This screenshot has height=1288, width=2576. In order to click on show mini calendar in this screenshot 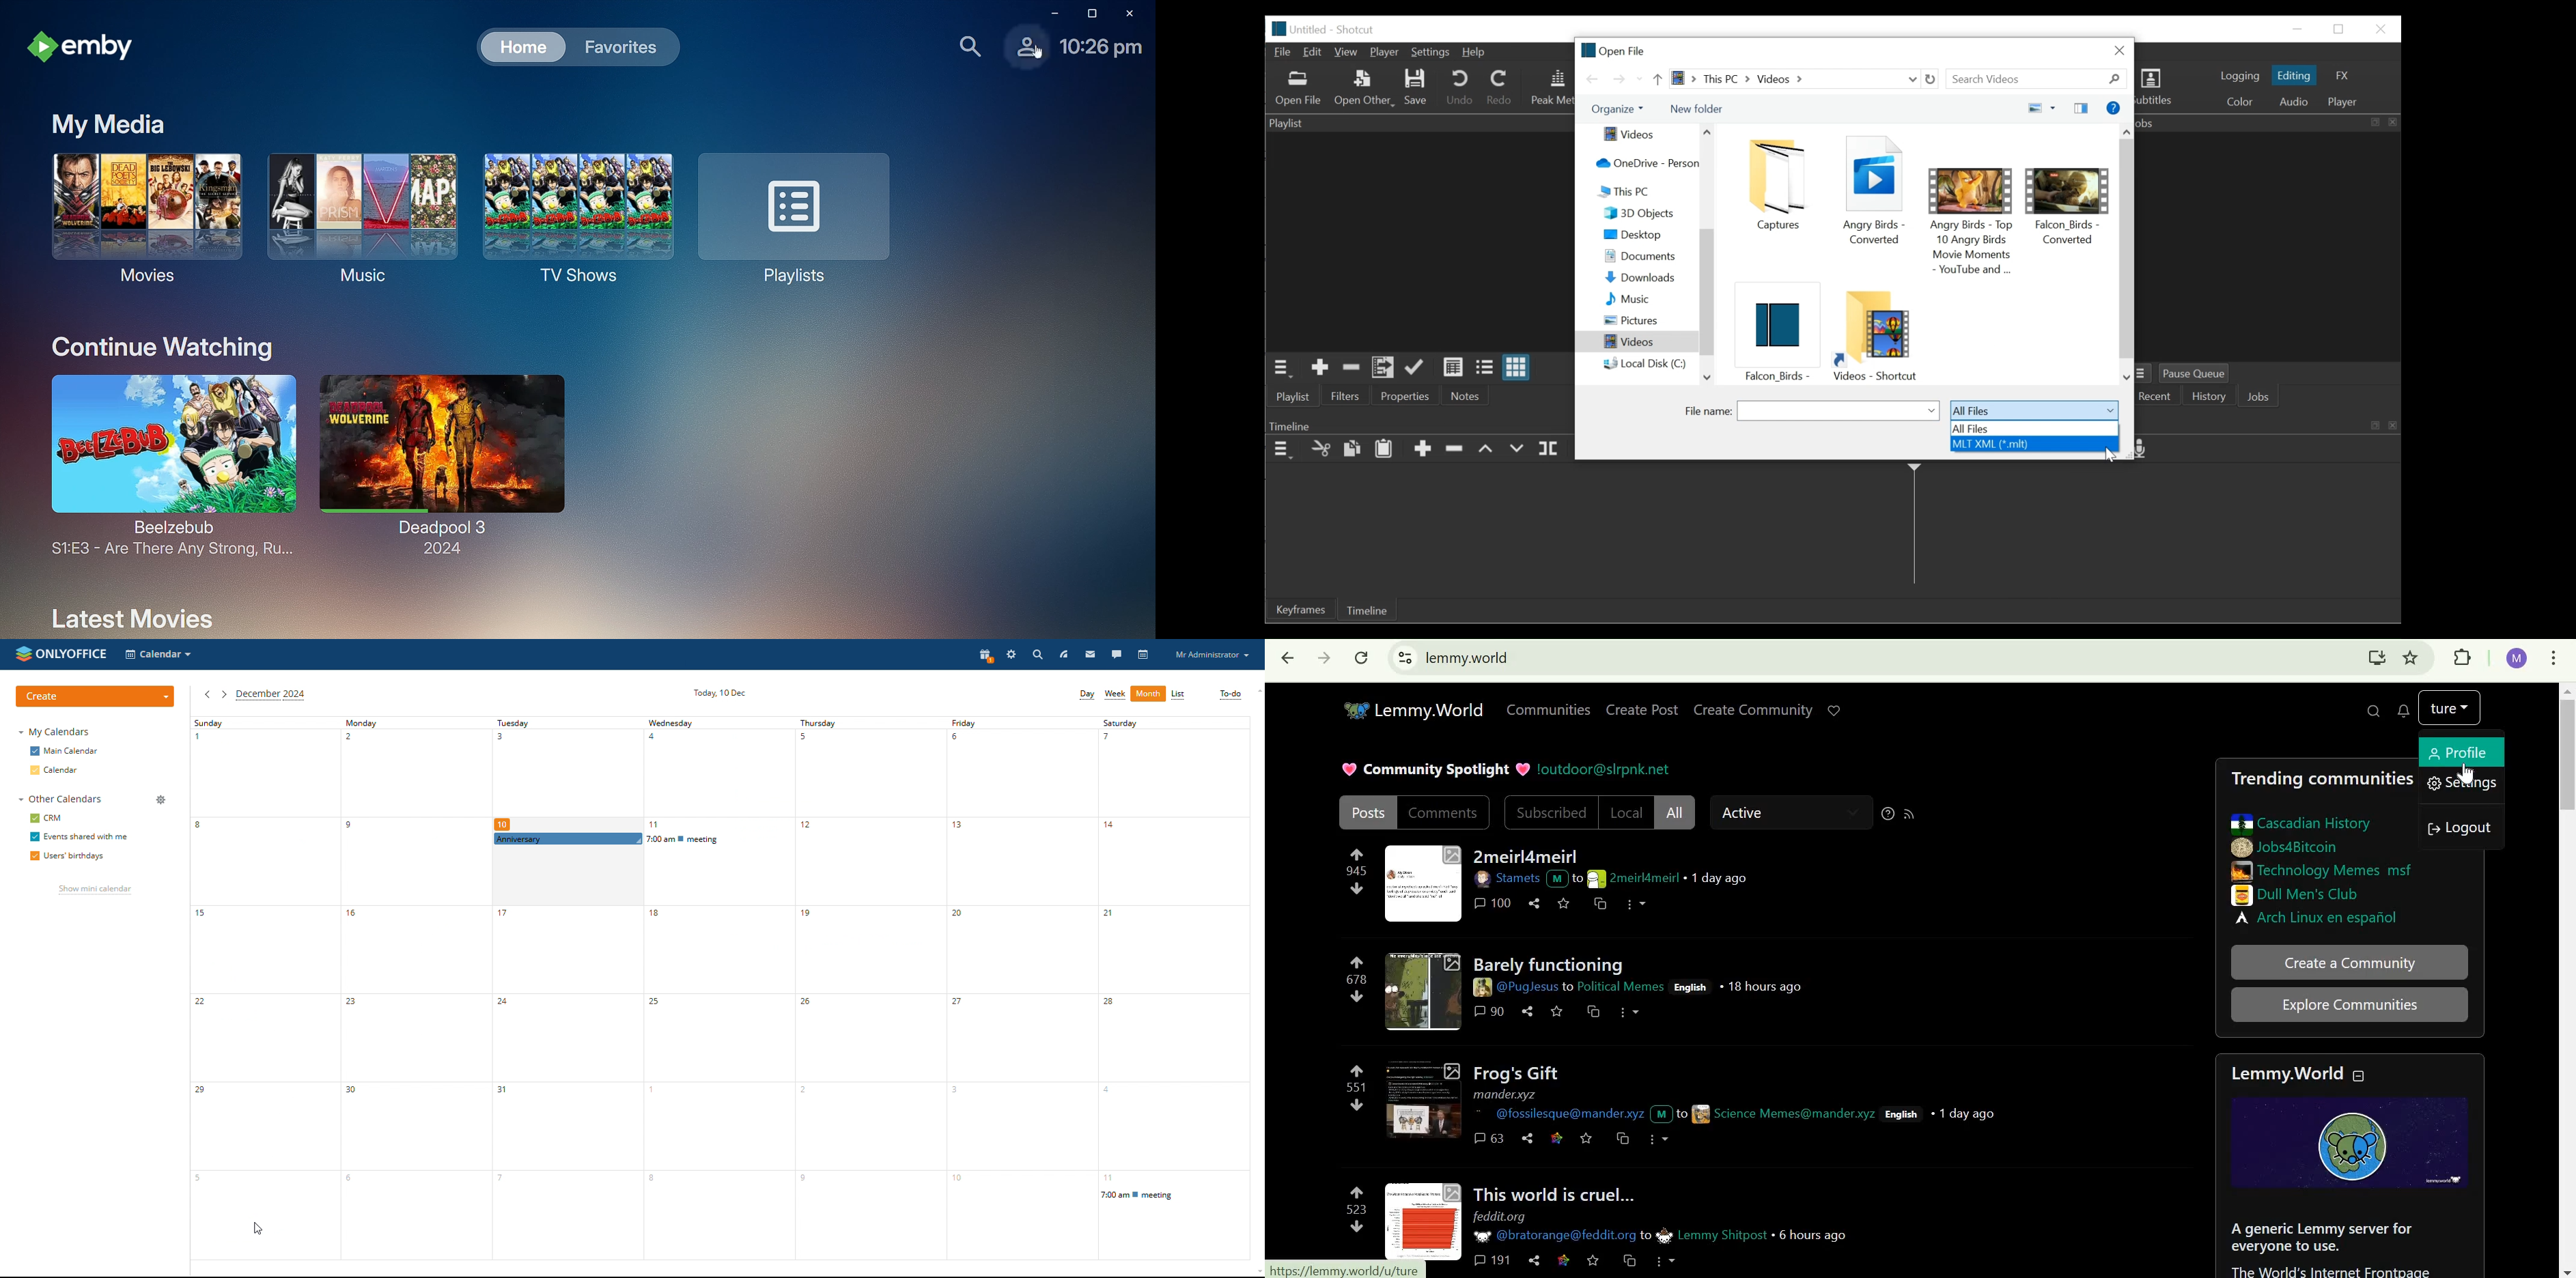, I will do `click(95, 891)`.